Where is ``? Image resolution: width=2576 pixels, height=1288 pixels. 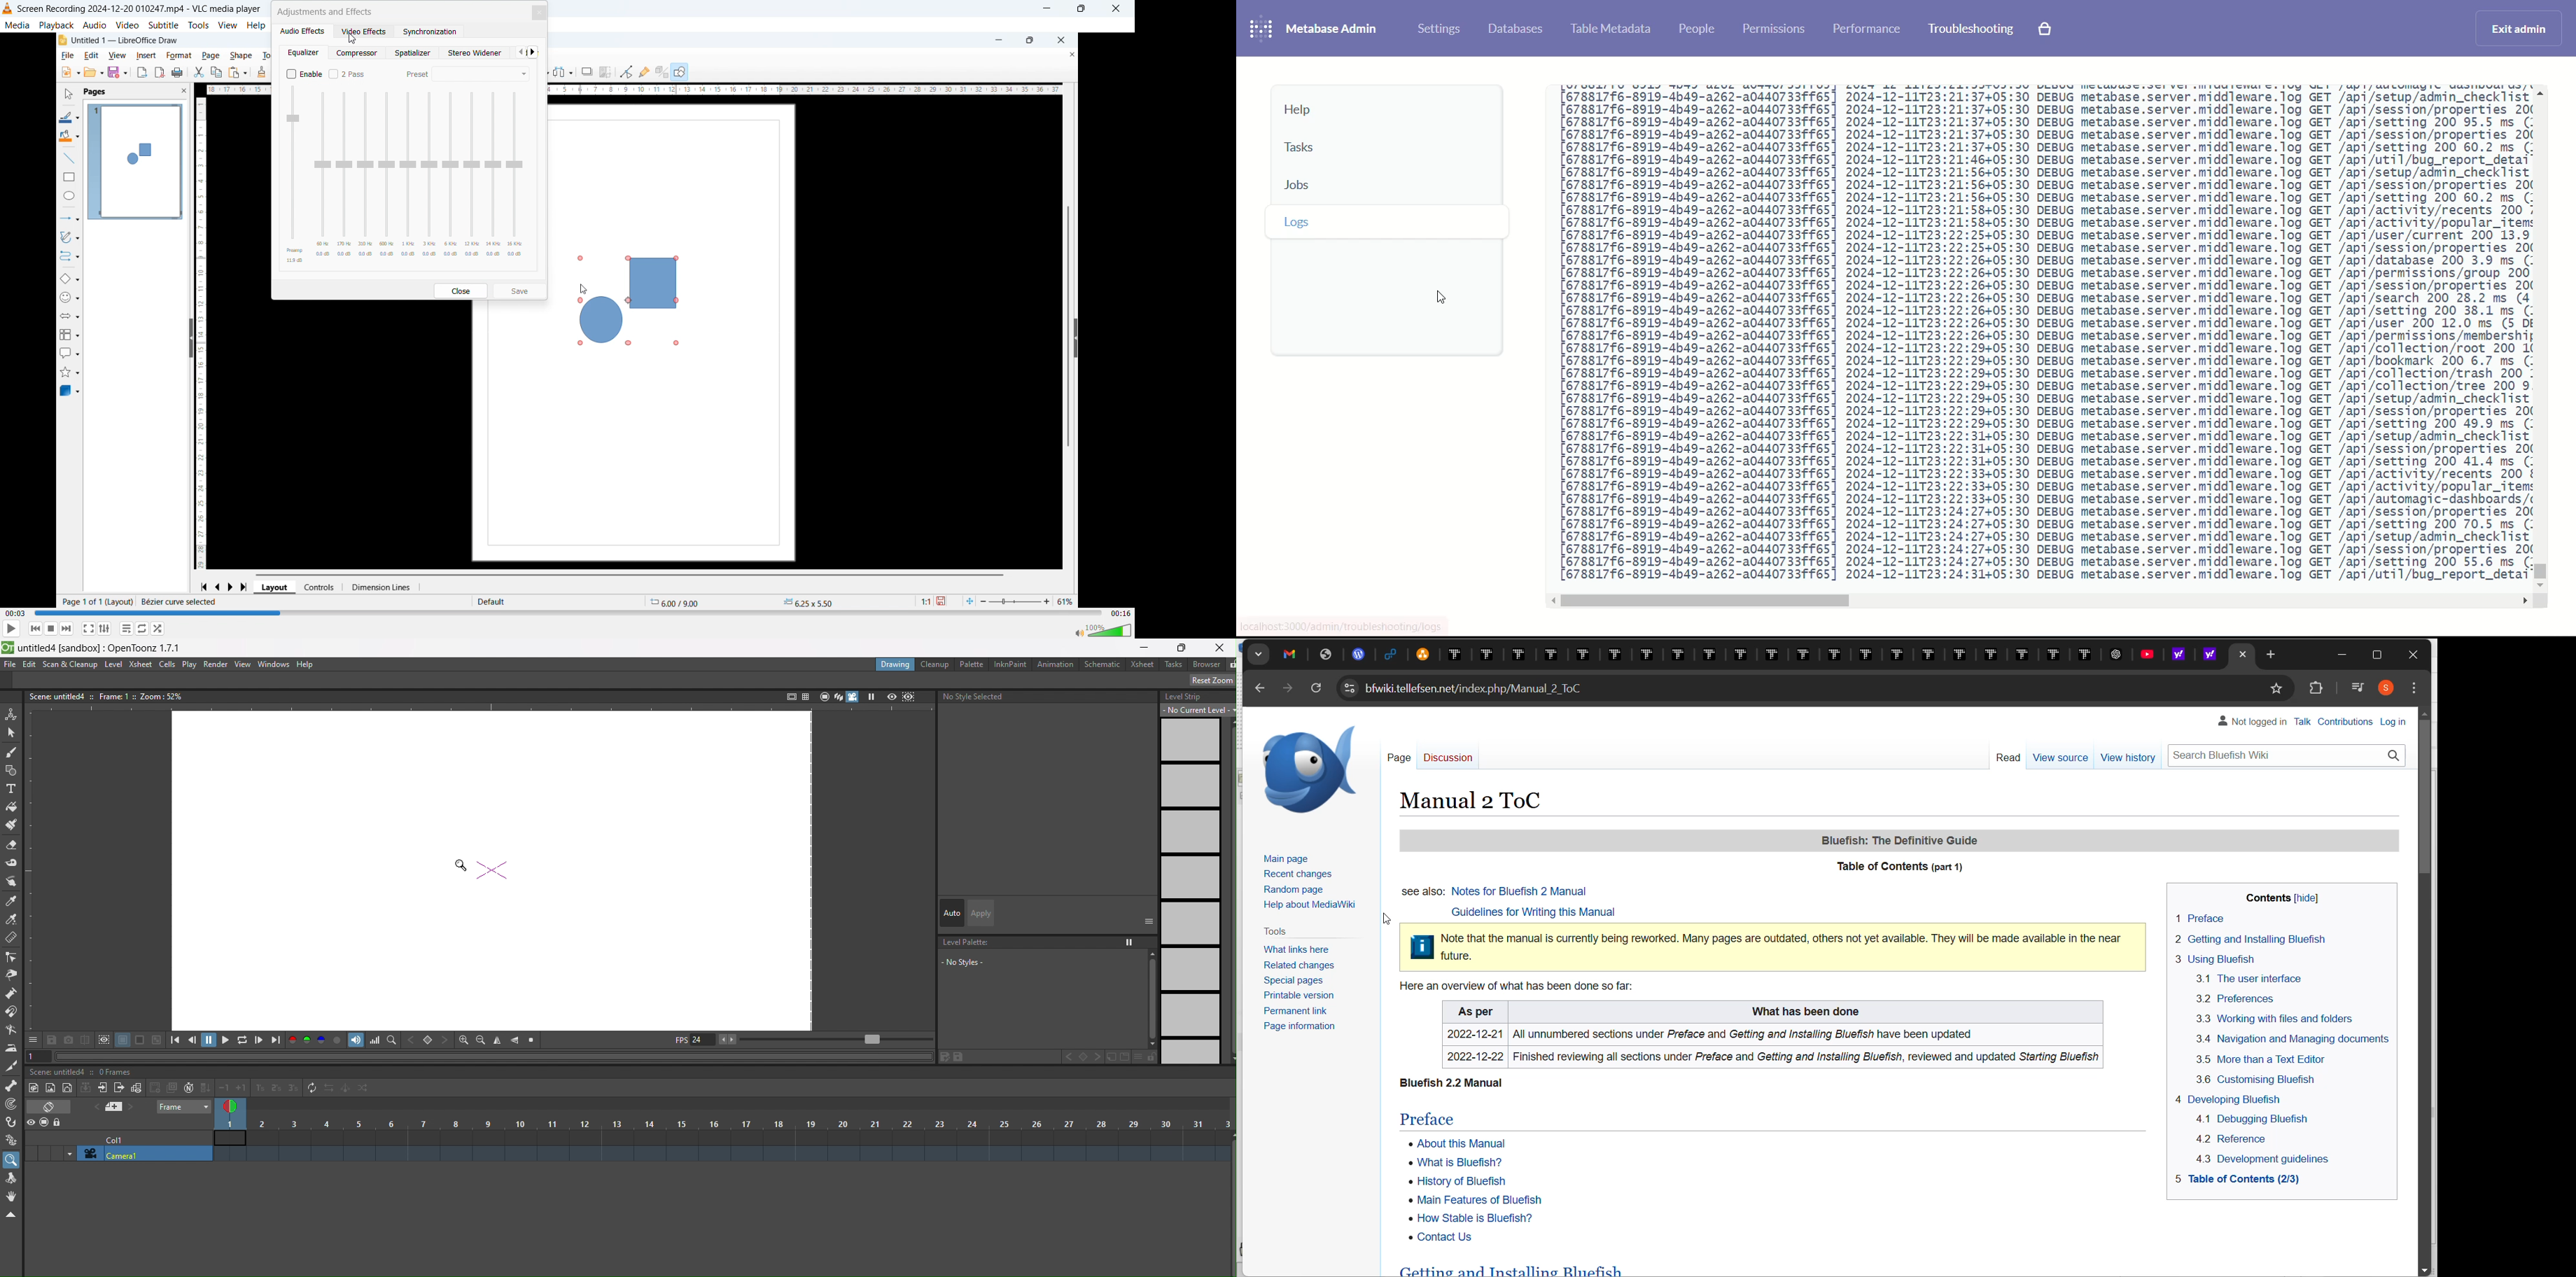
 is located at coordinates (12, 1198).